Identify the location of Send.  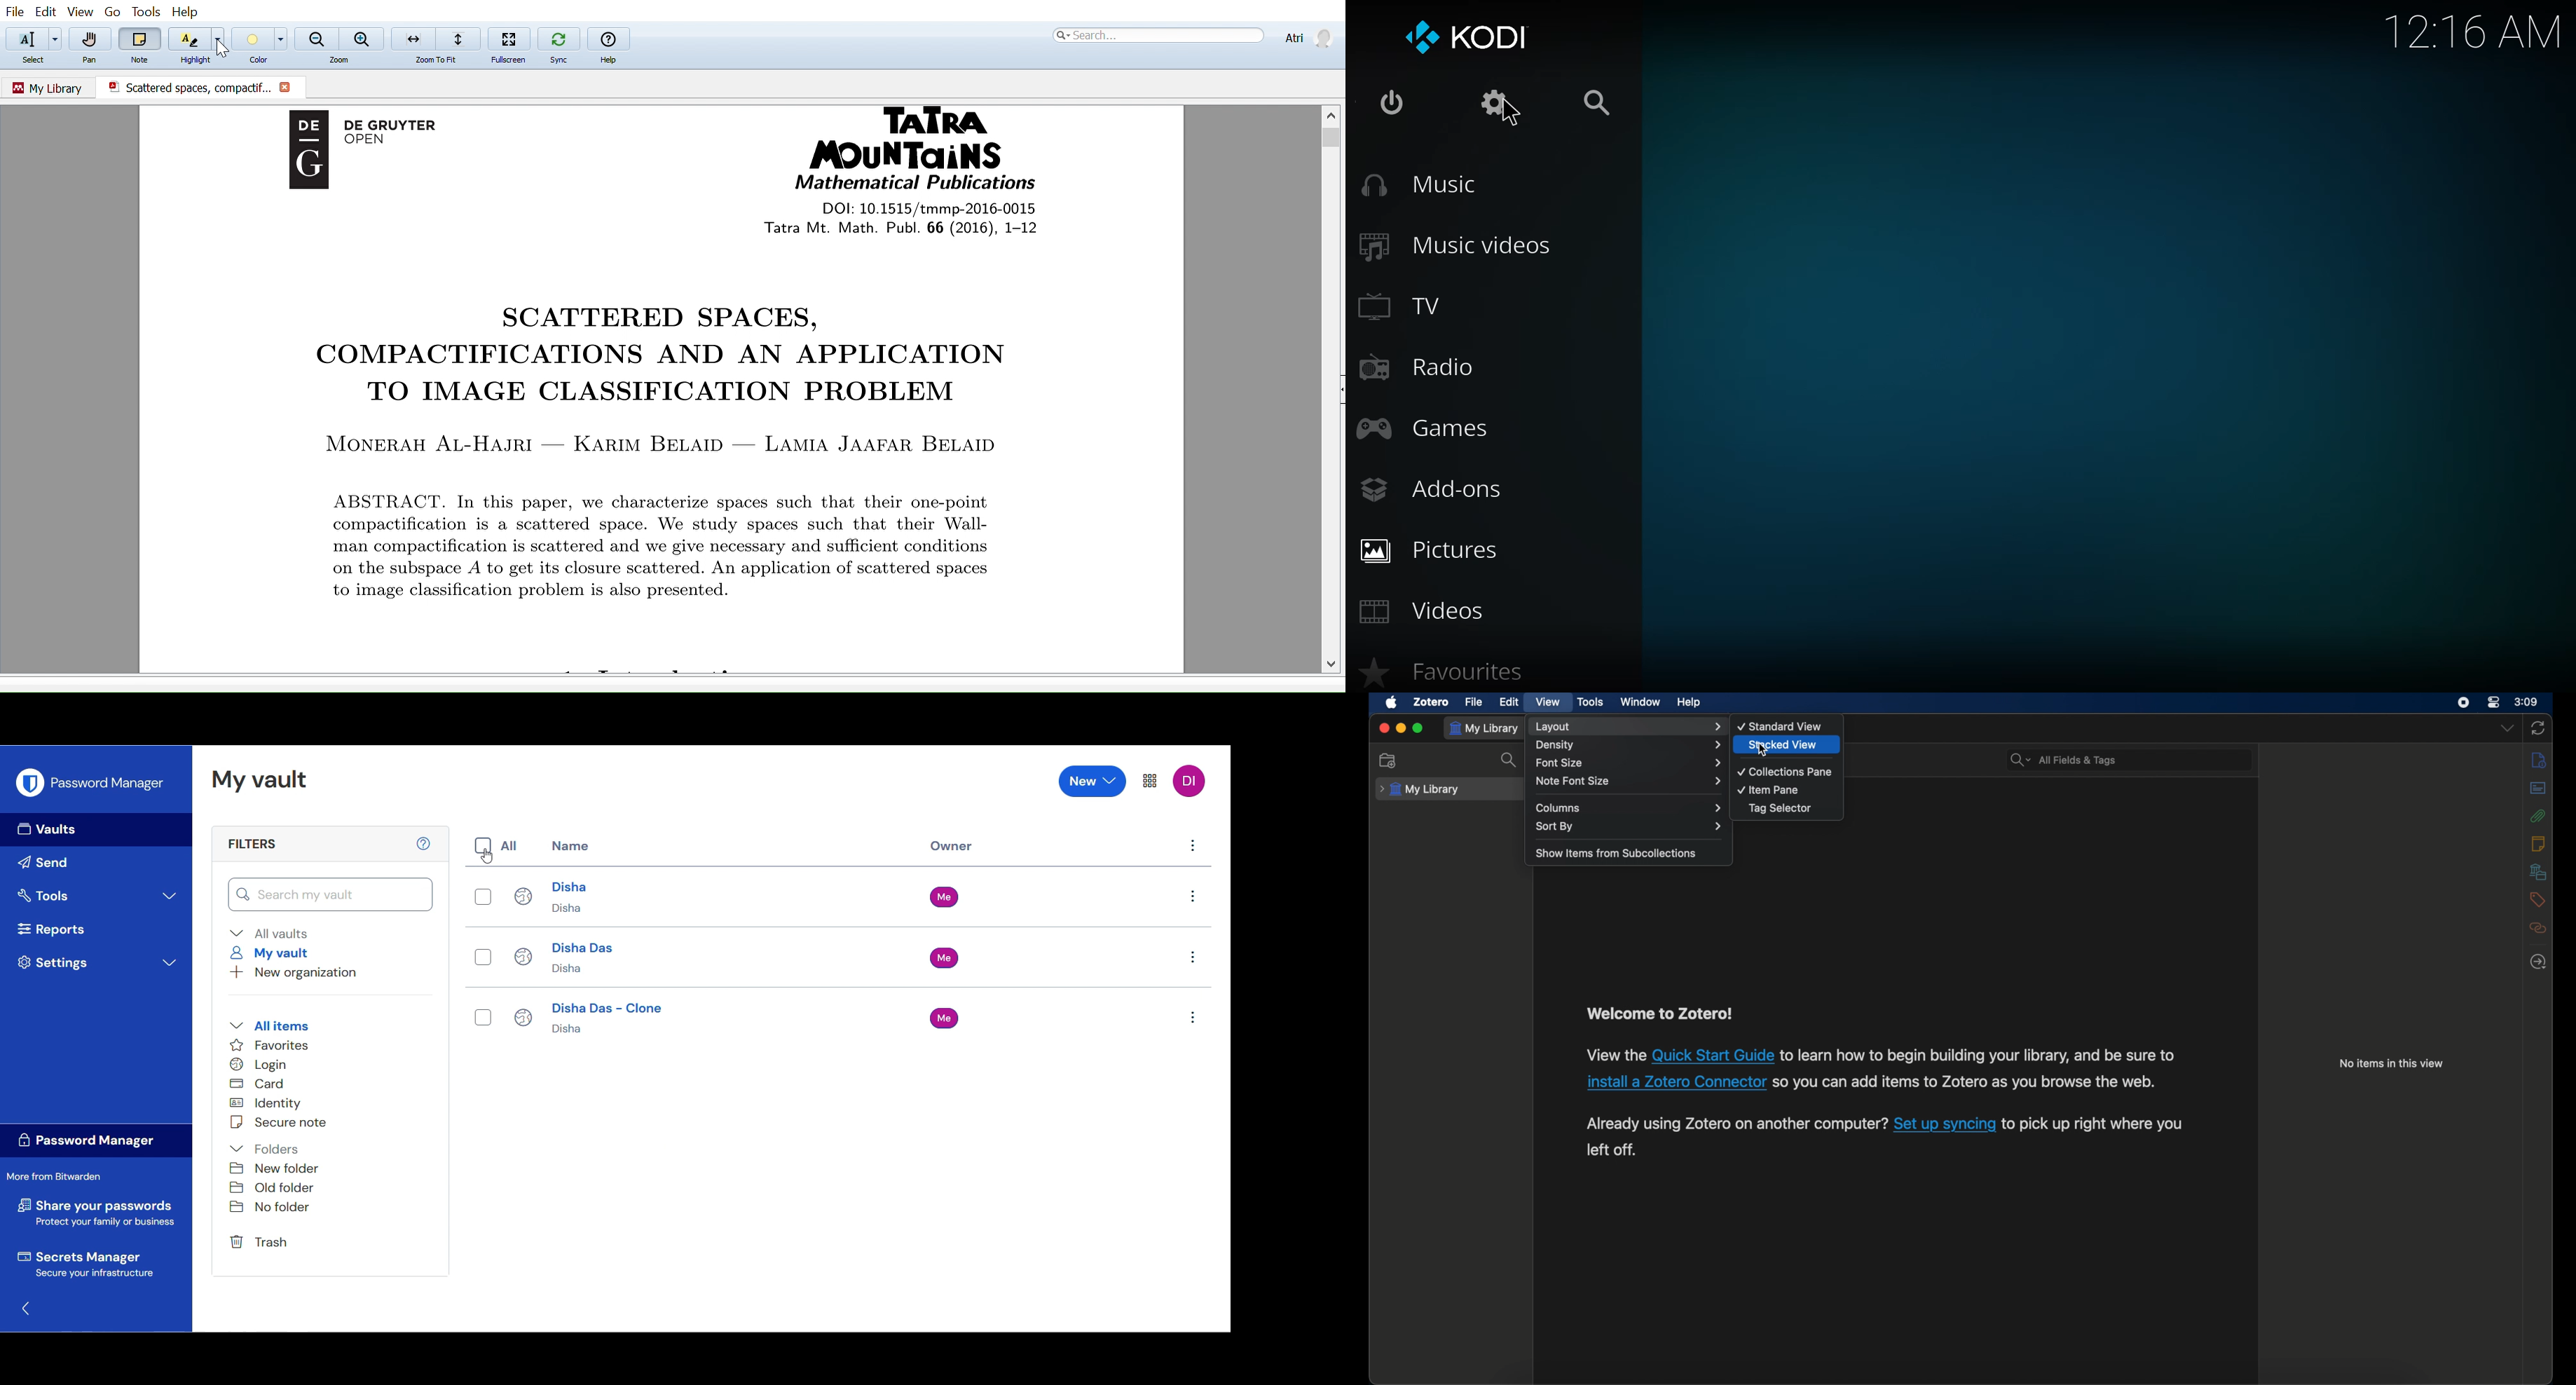
(96, 863).